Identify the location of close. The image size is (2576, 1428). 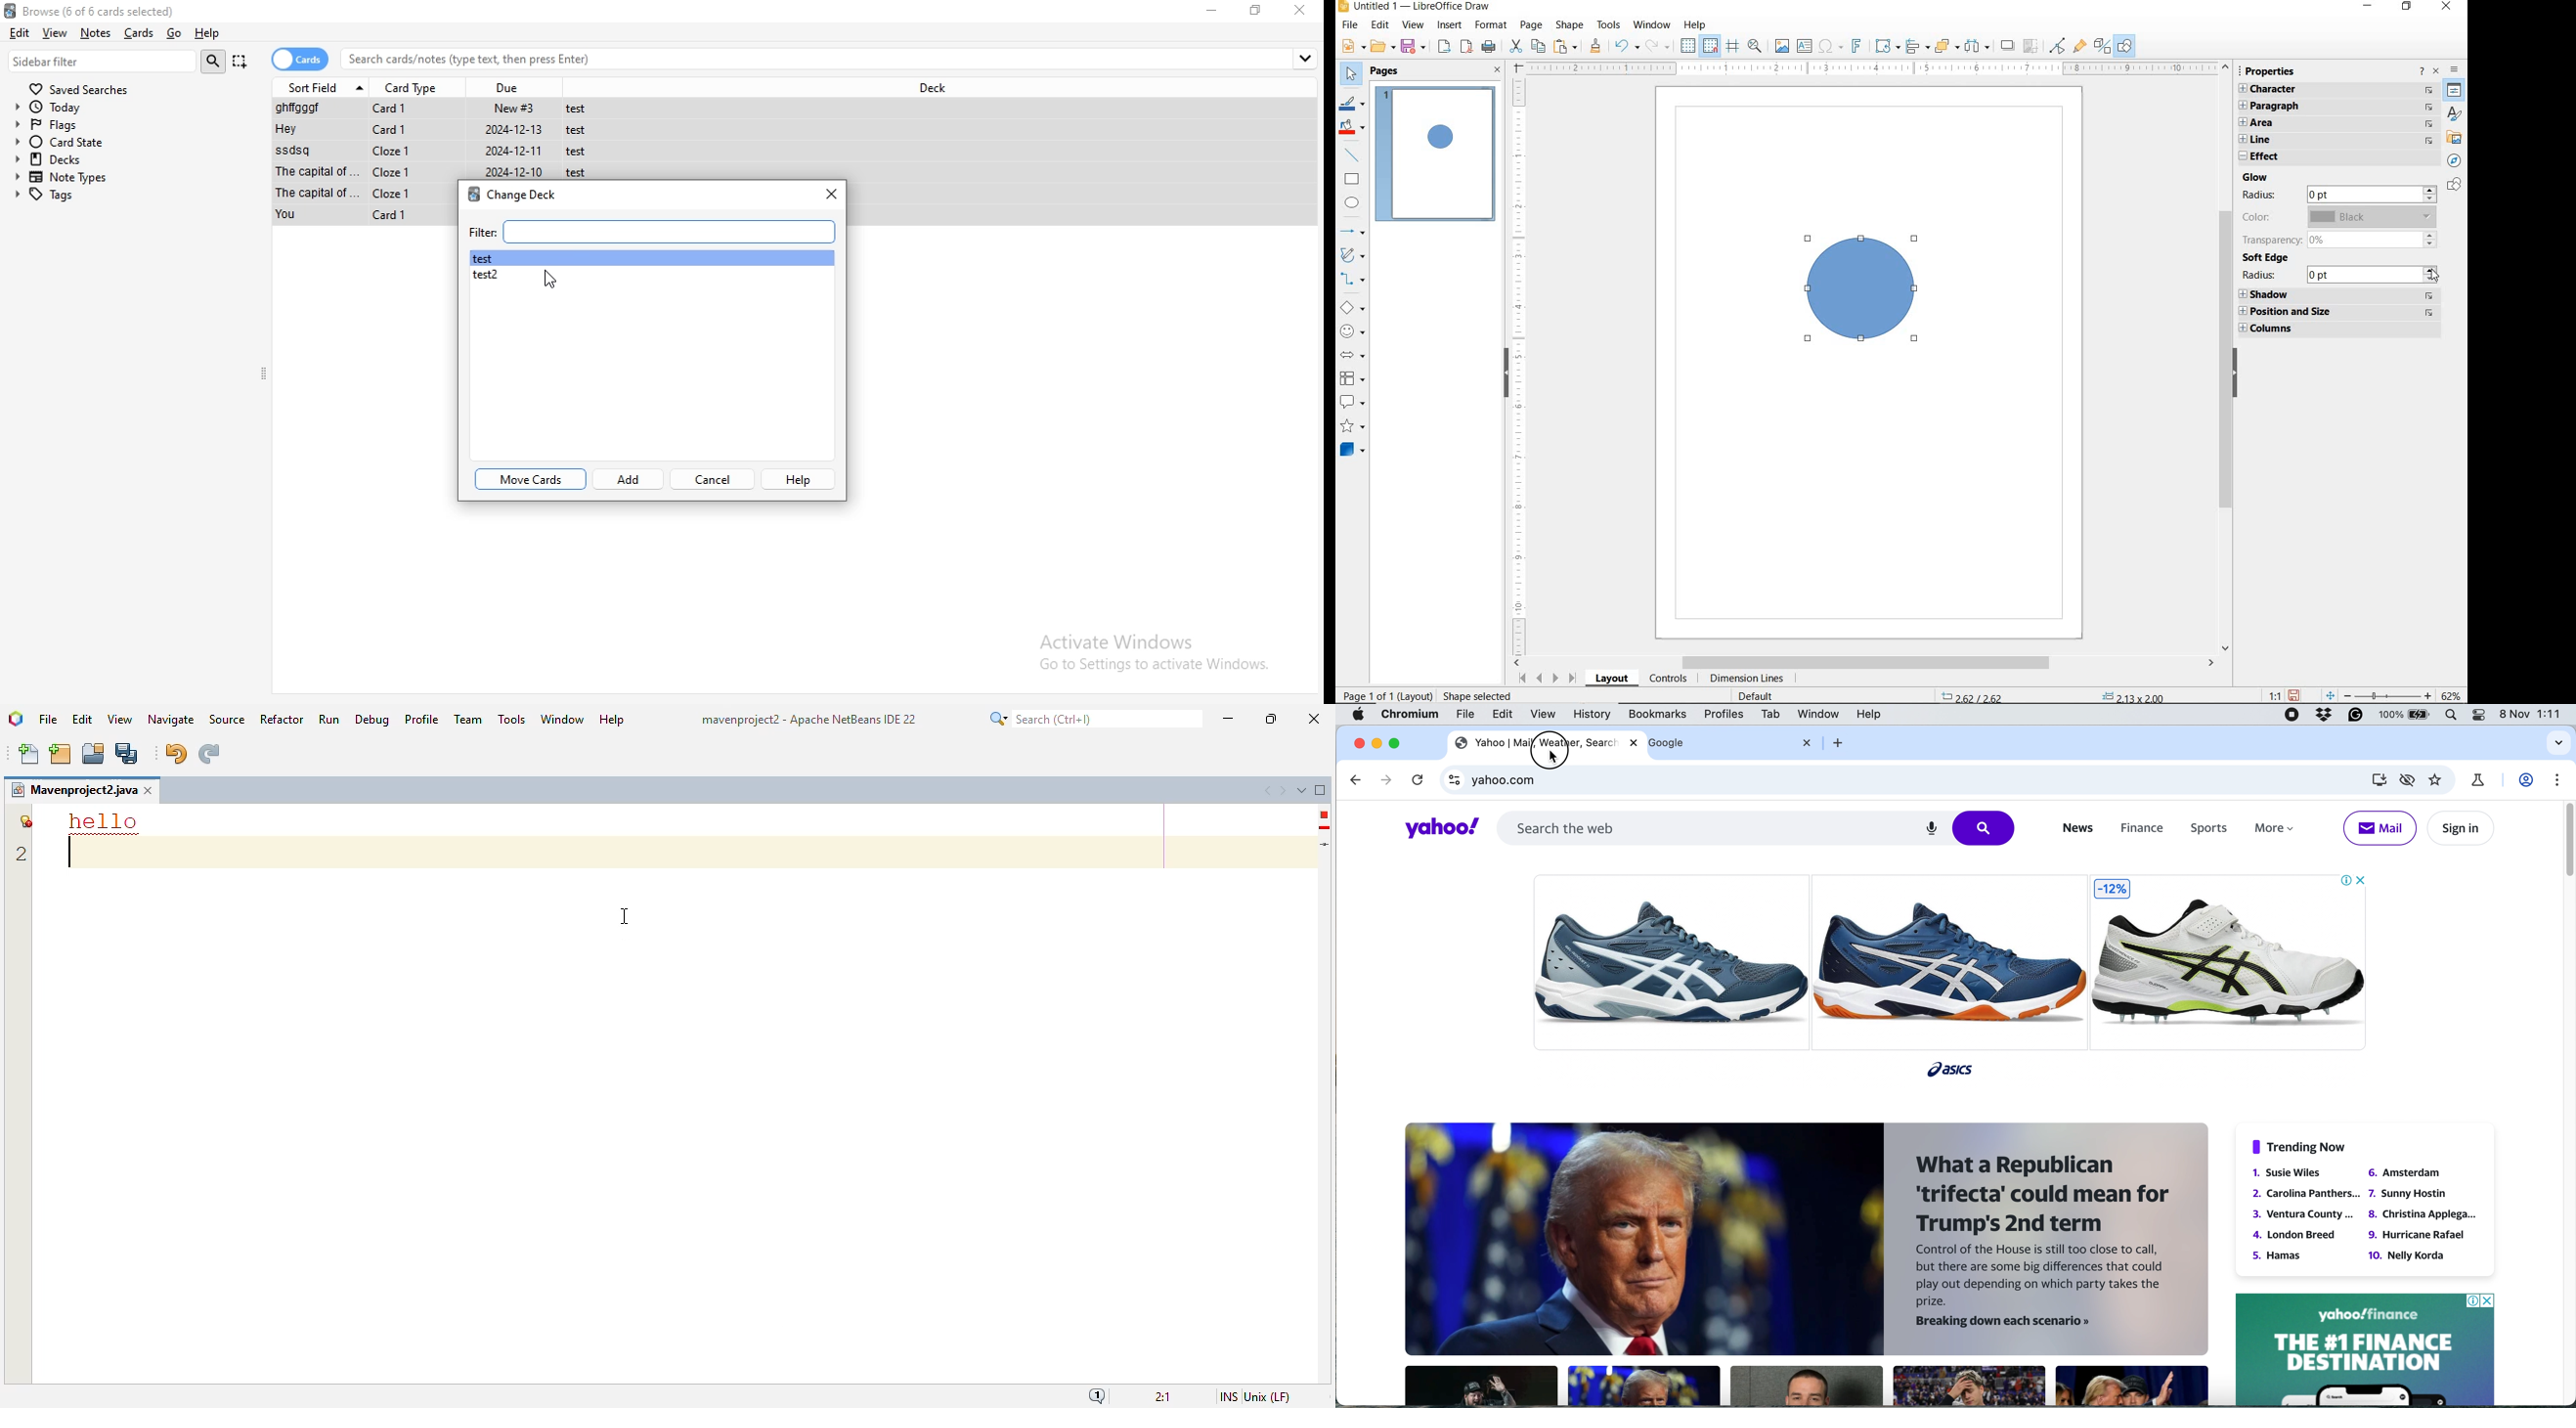
(1808, 743).